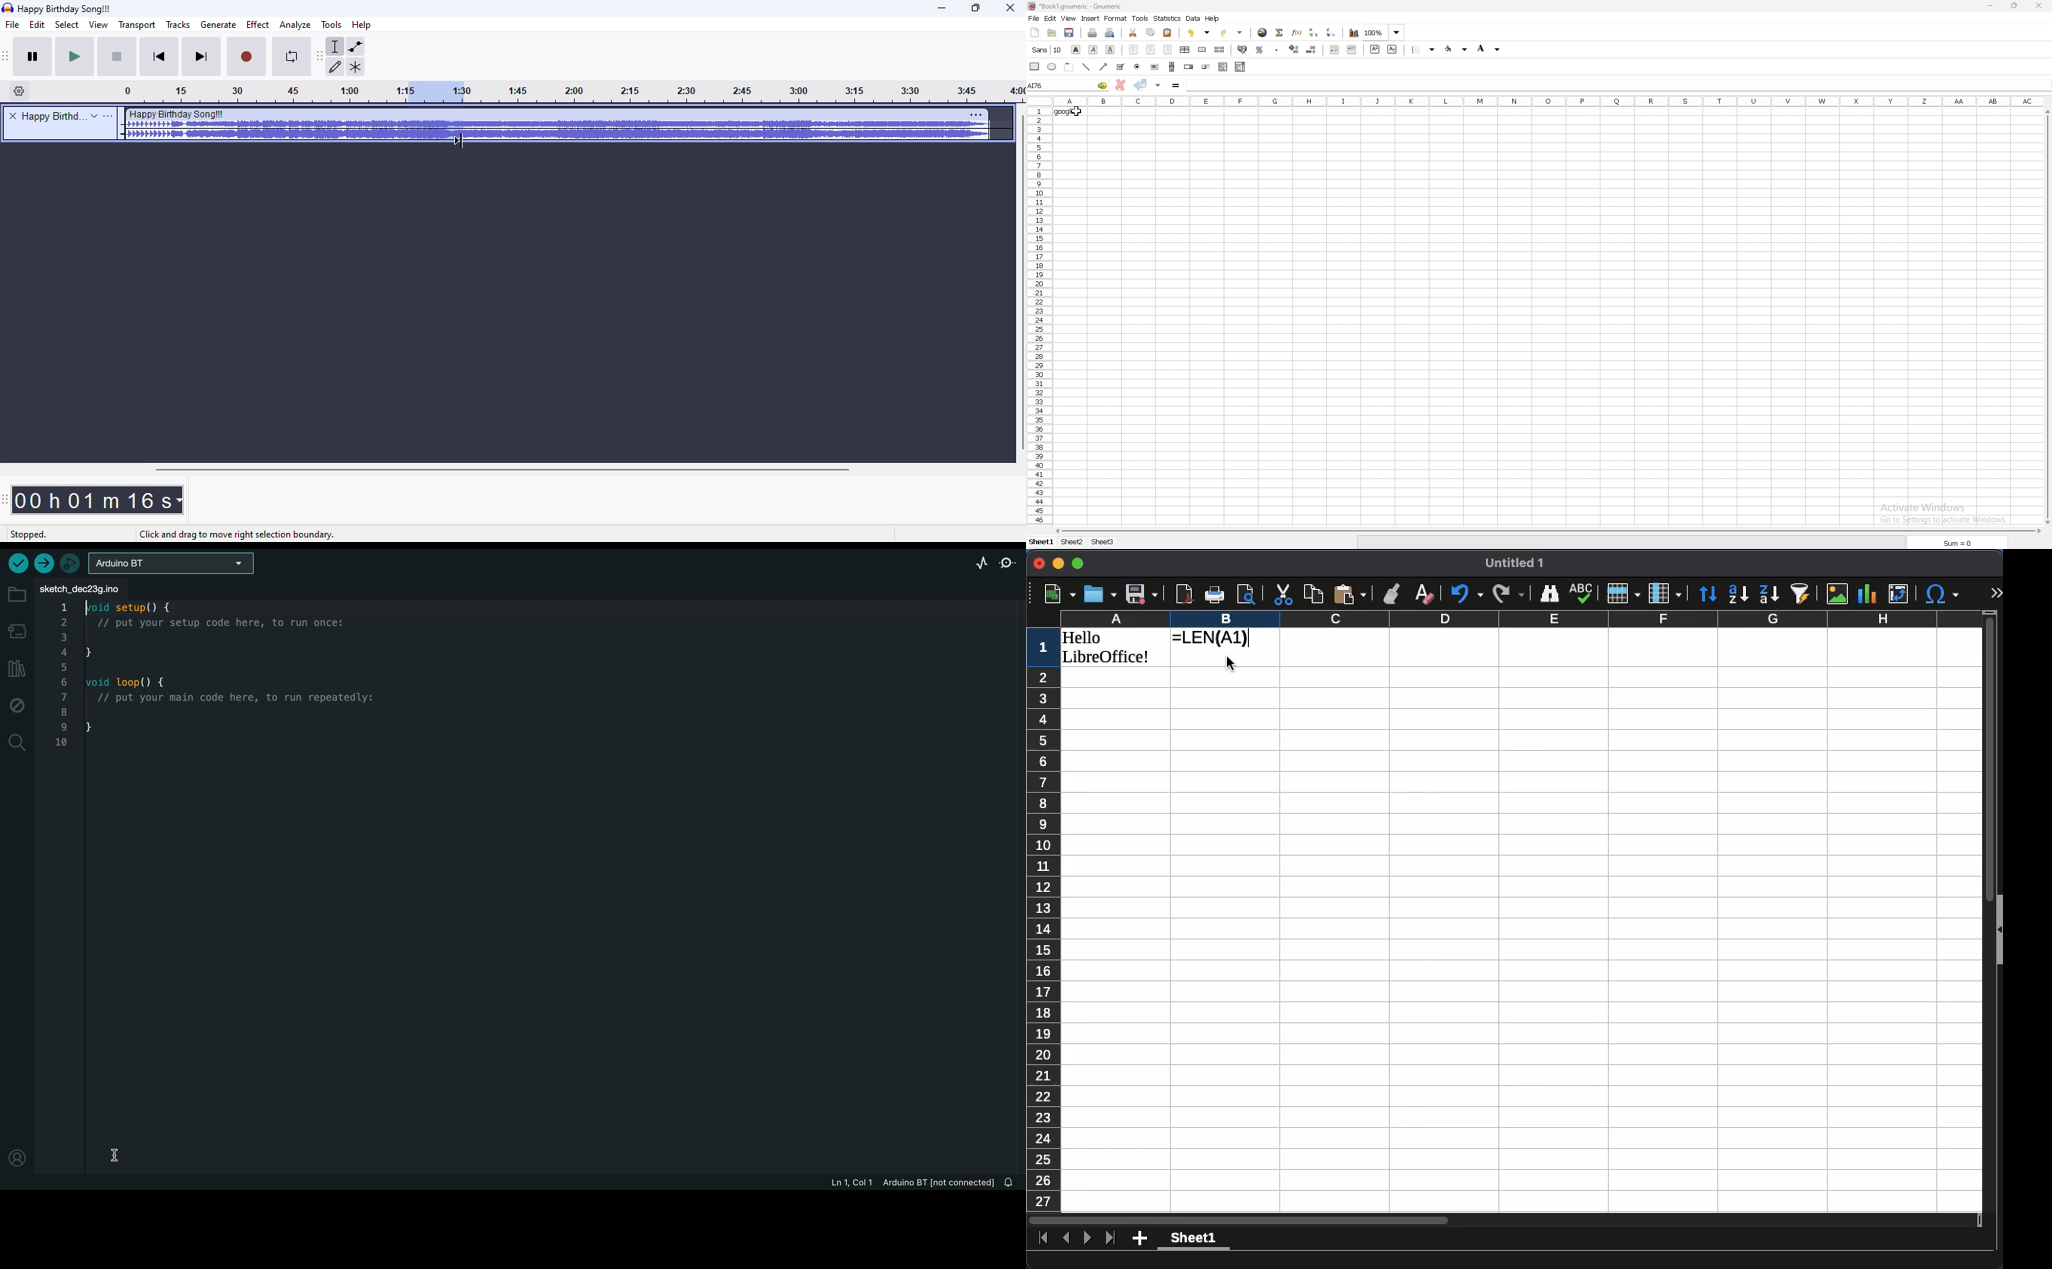 The image size is (2072, 1288). I want to click on folder, so click(16, 597).